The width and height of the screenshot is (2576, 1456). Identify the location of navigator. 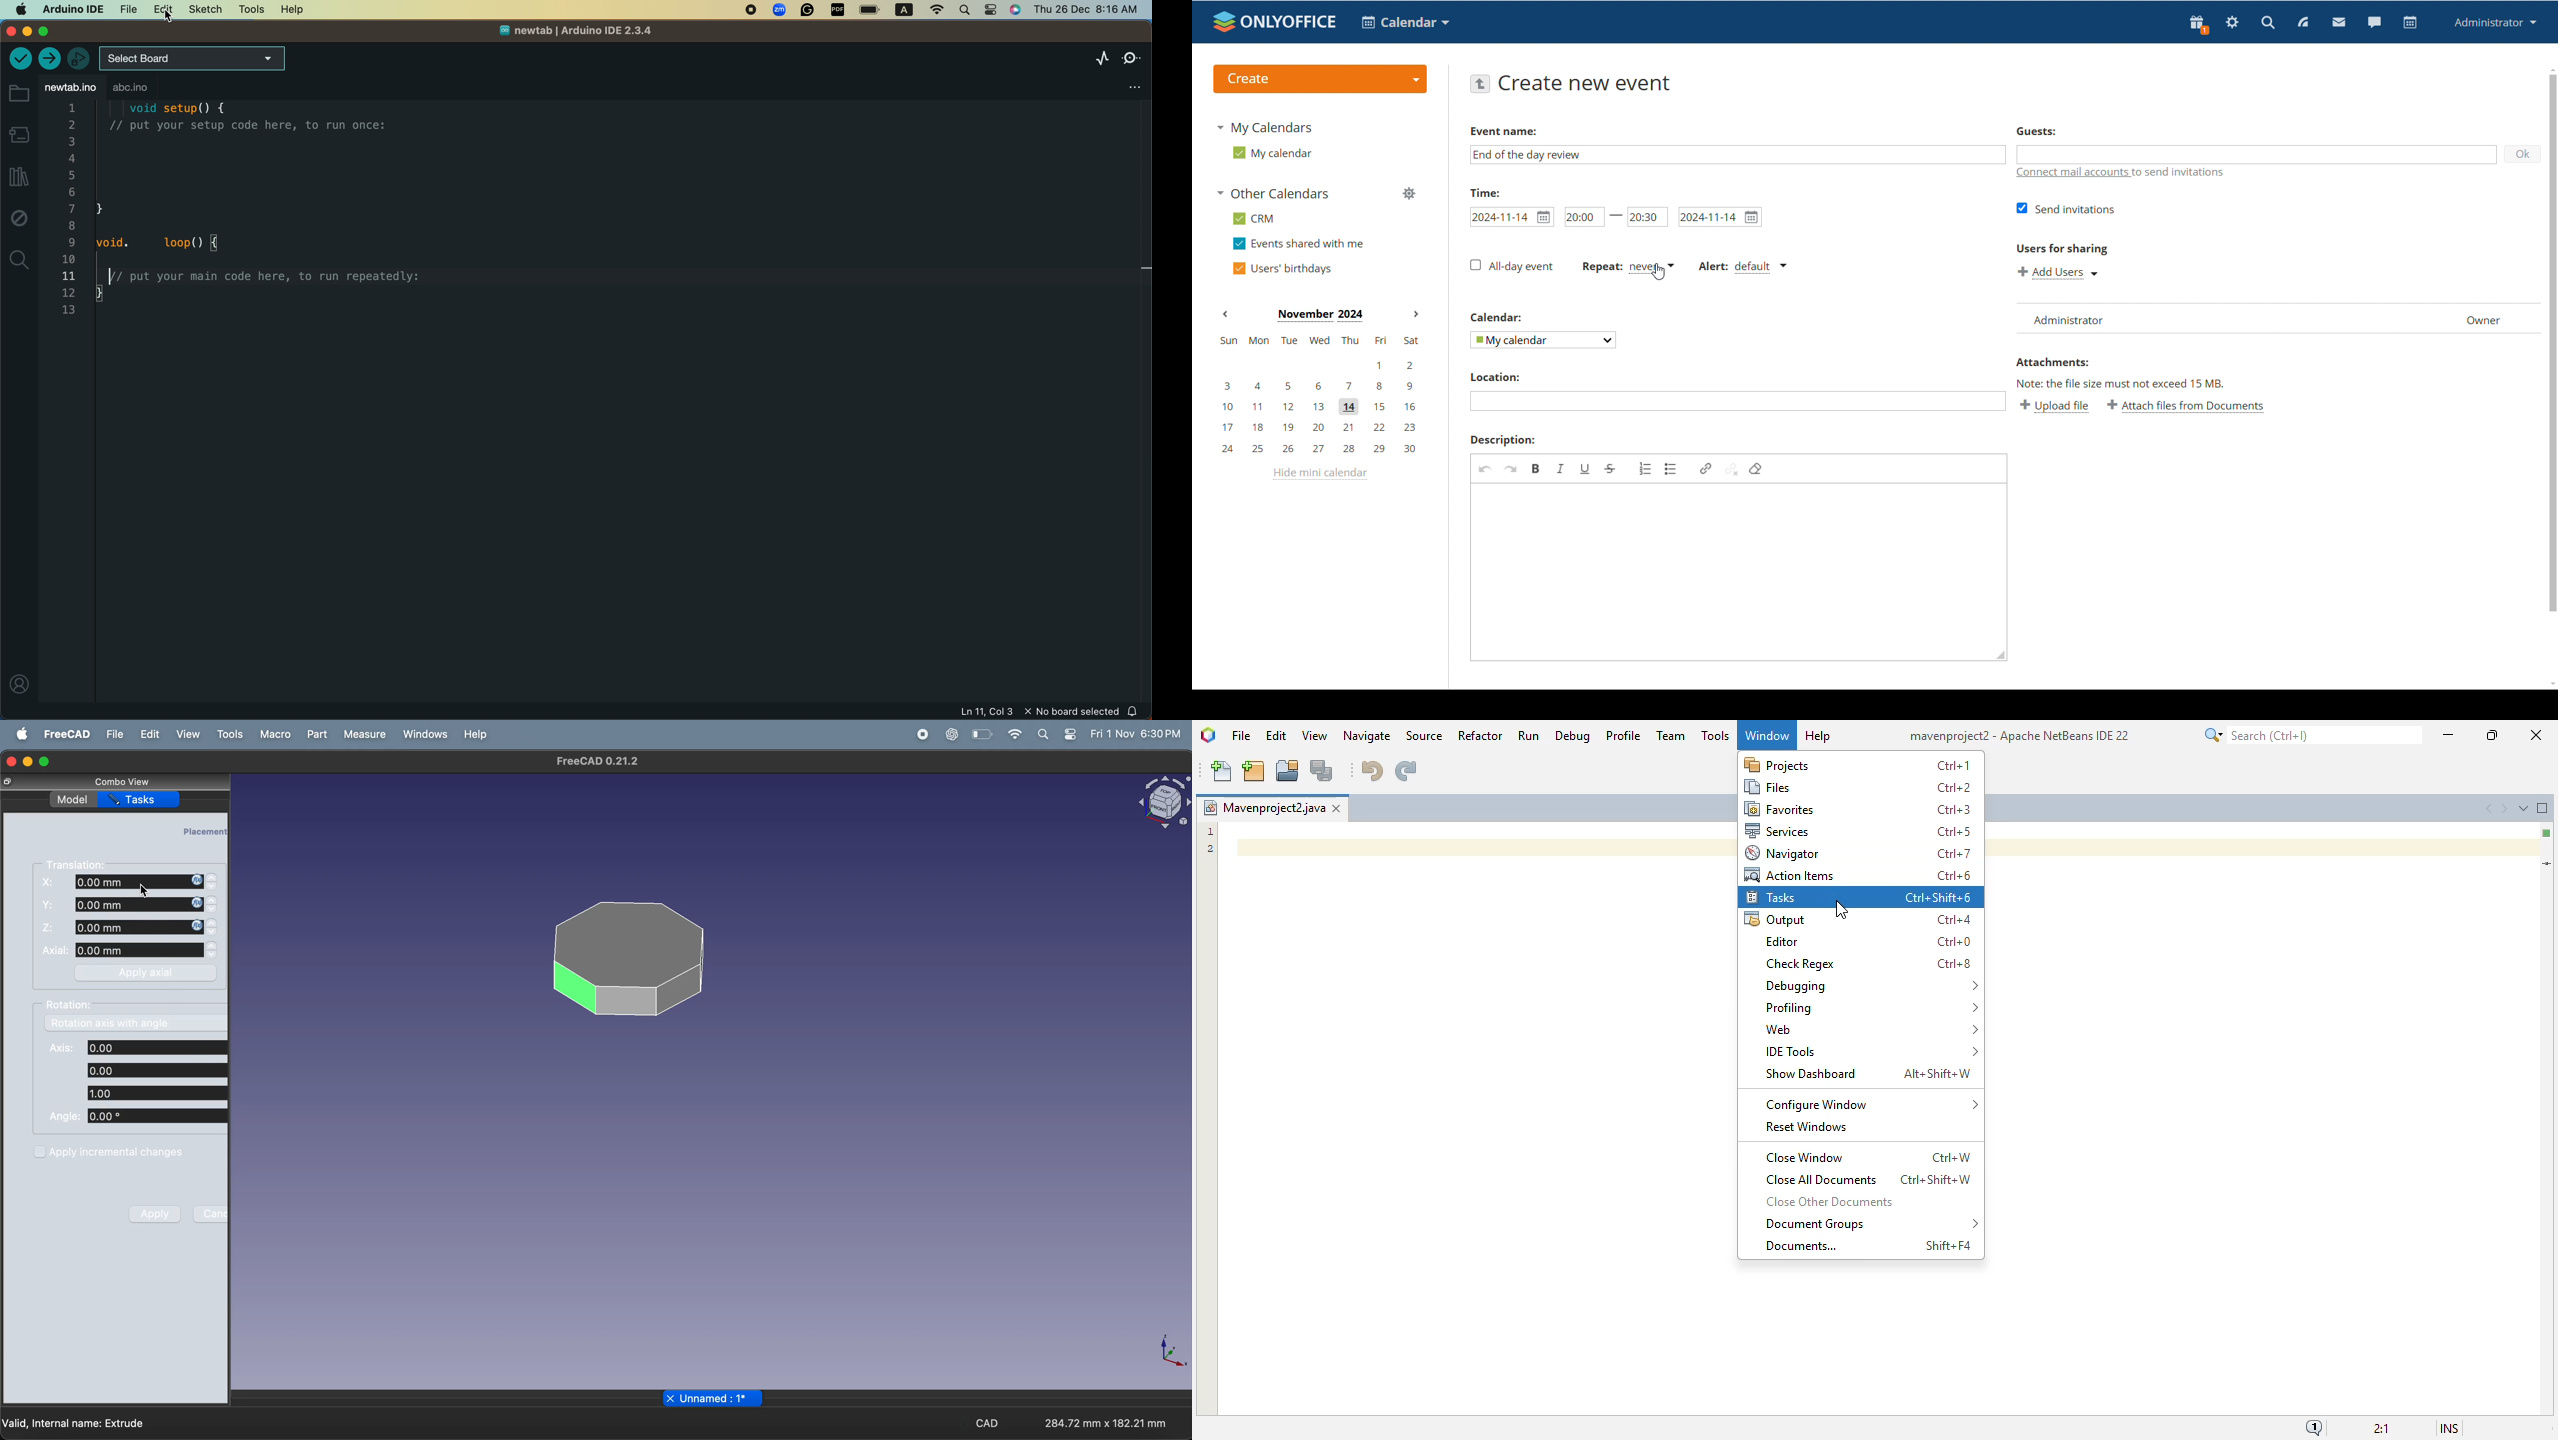
(1782, 853).